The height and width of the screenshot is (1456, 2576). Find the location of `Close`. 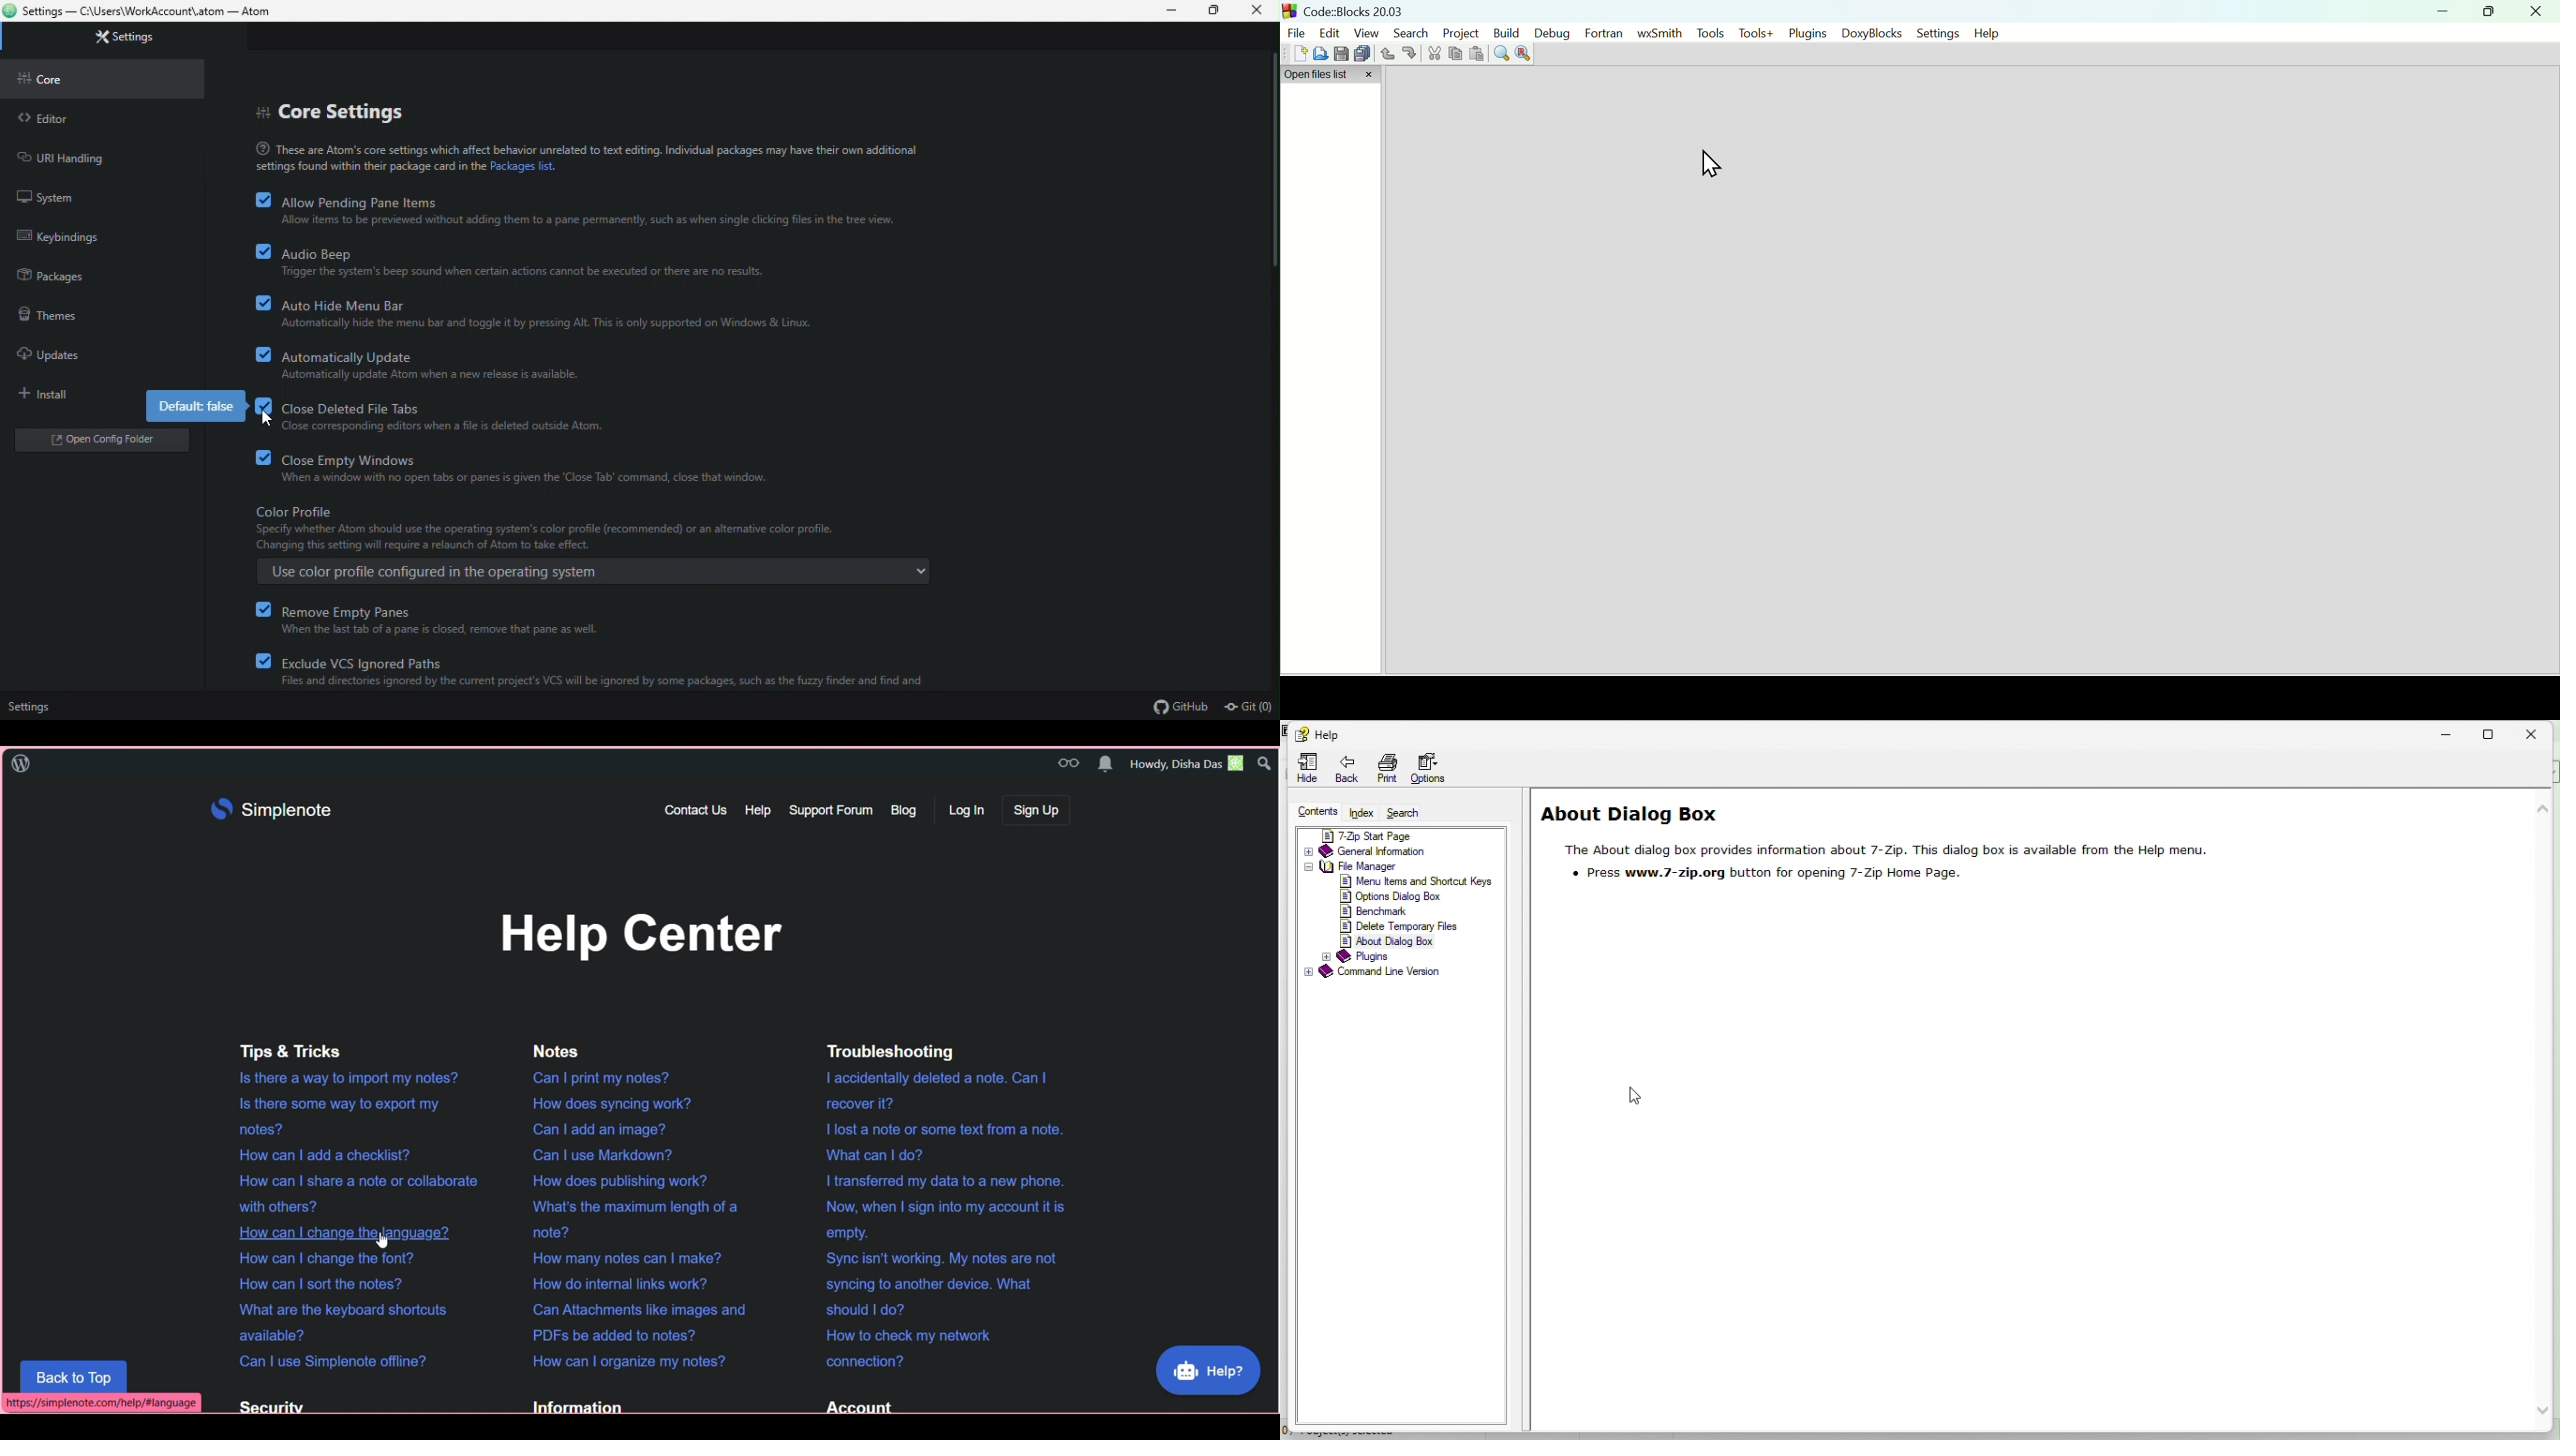

Close is located at coordinates (2535, 11).